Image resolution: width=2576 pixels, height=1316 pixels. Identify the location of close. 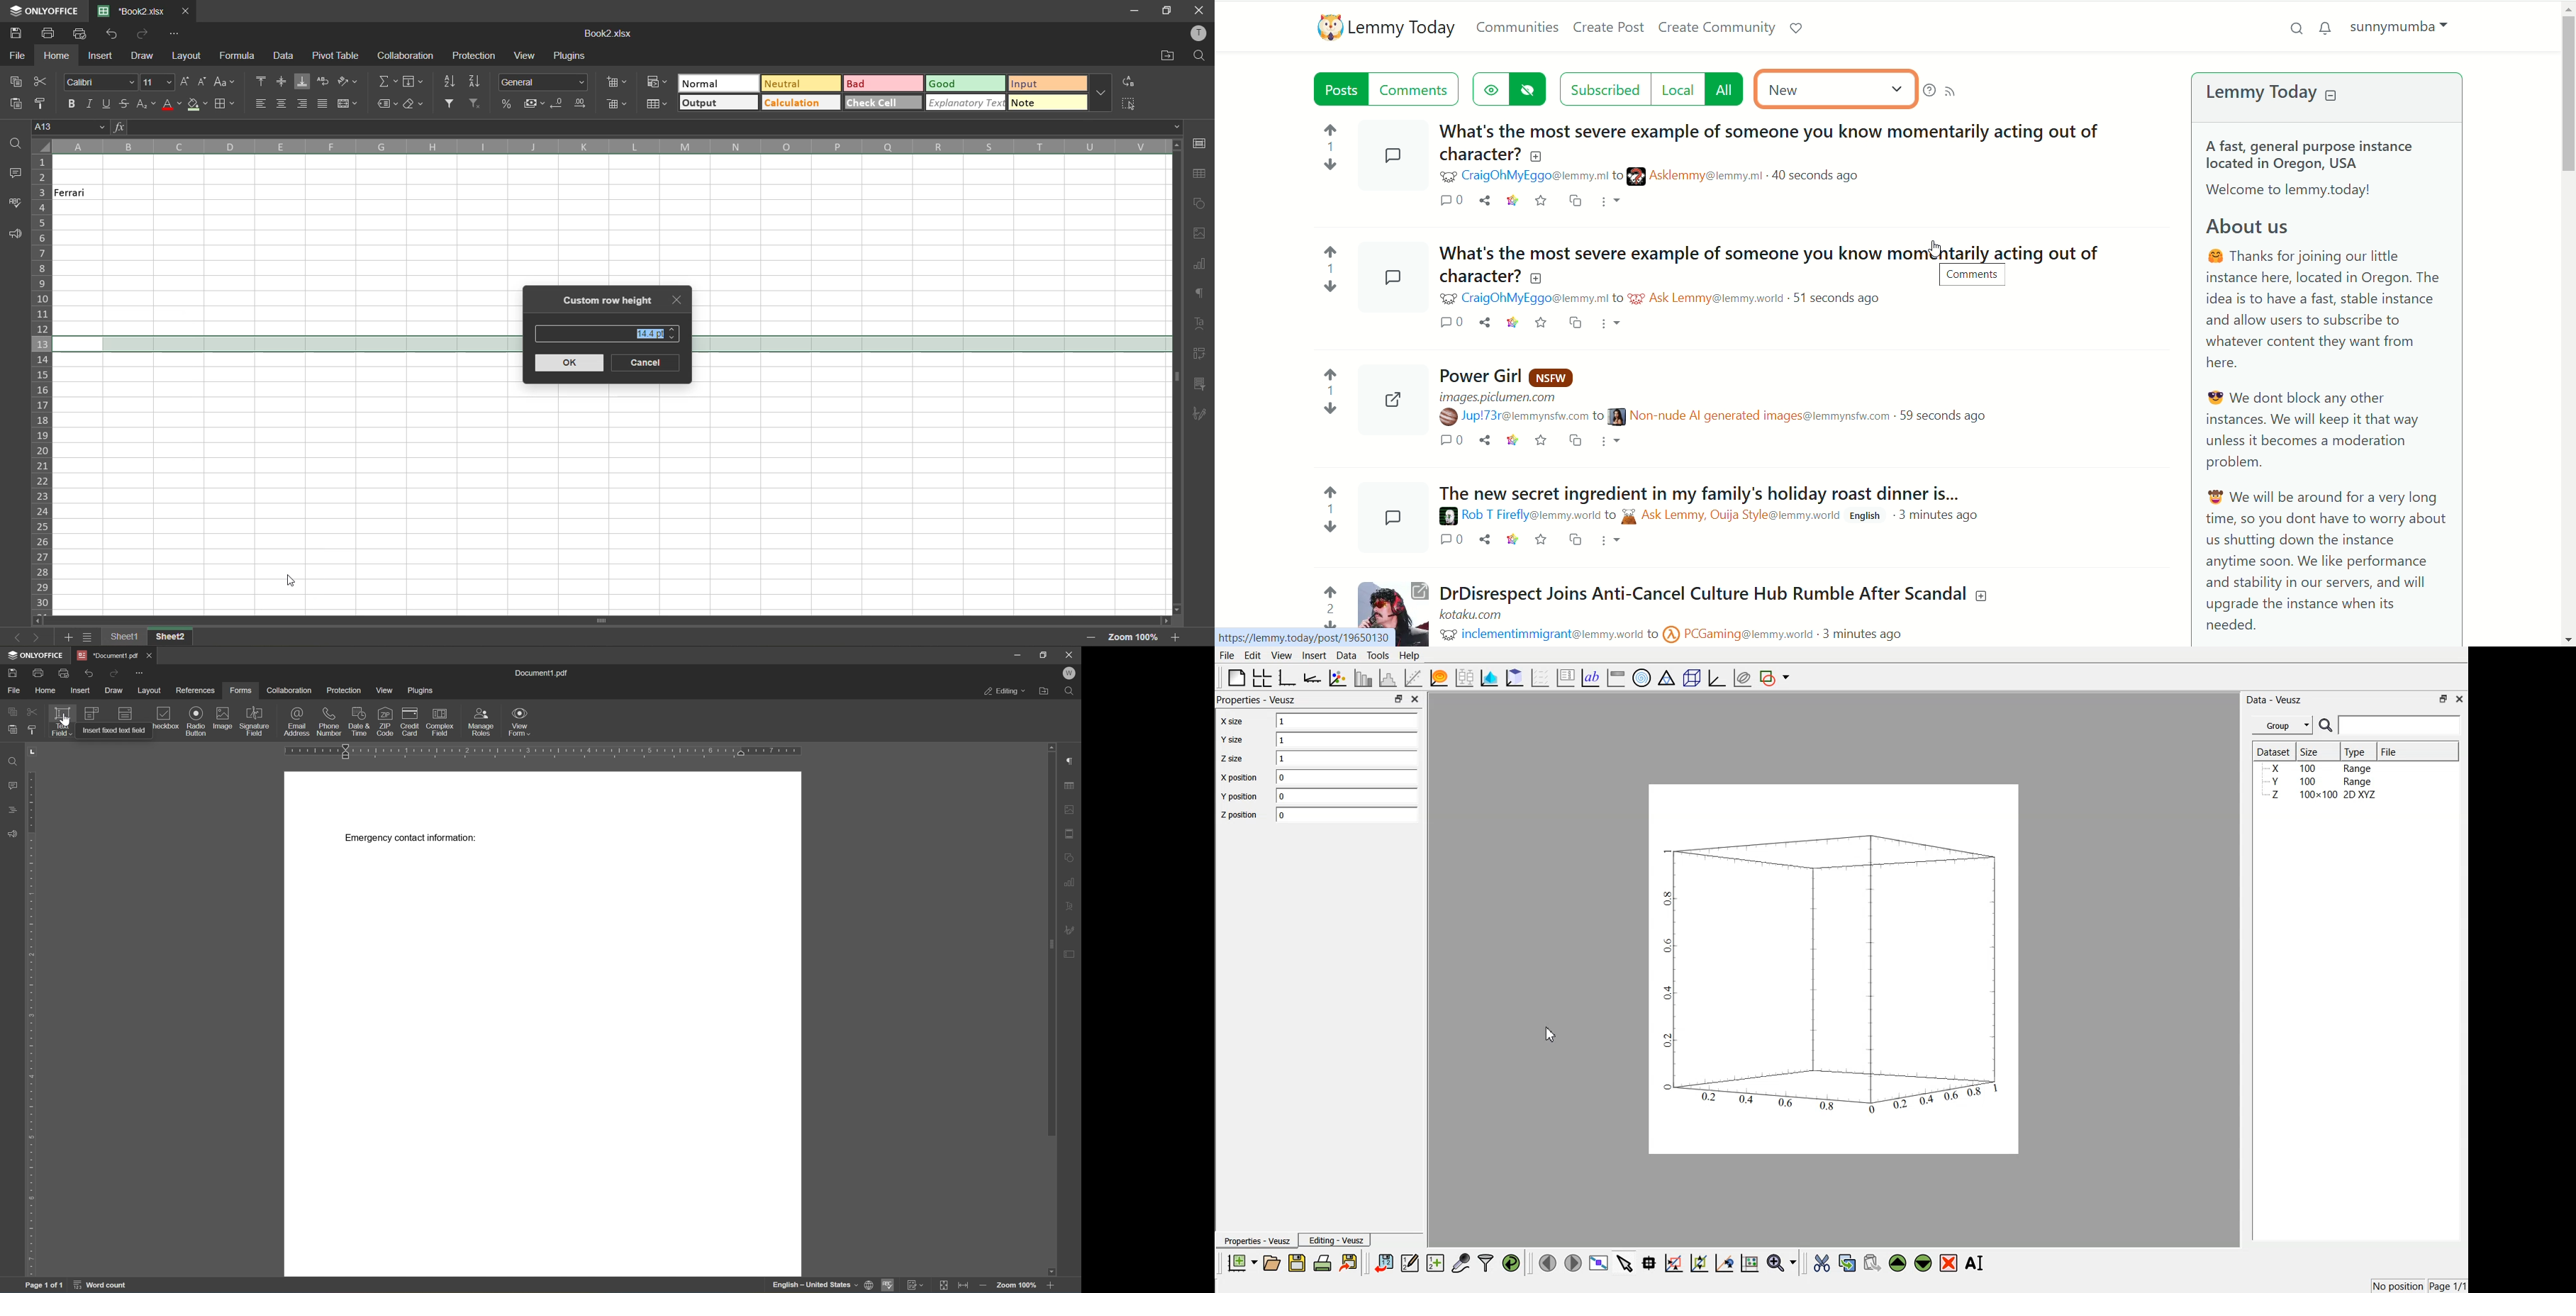
(1069, 655).